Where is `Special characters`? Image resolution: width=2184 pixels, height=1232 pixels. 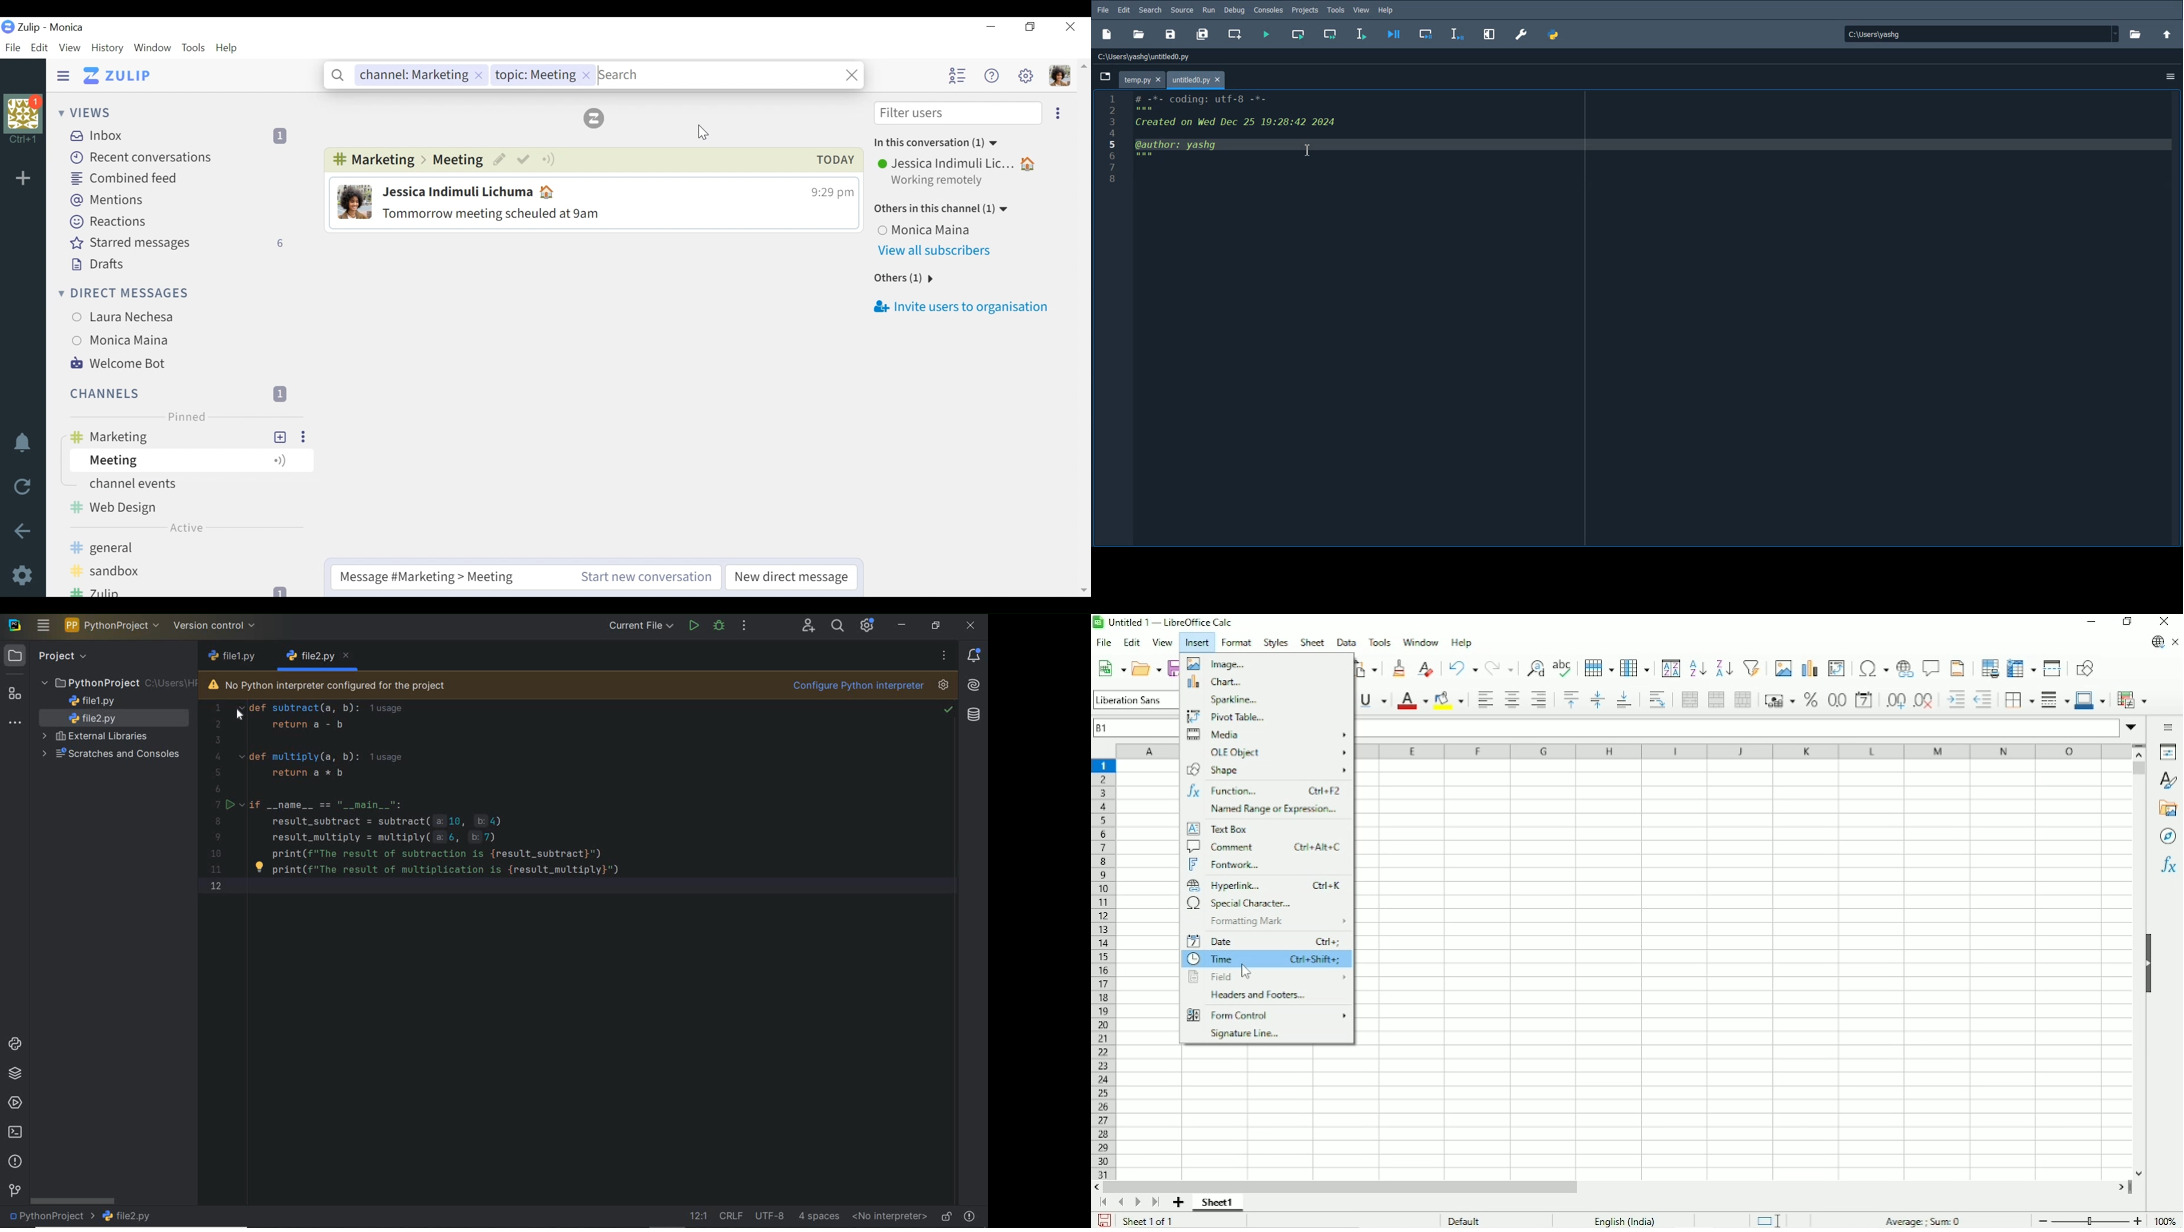
Special characters is located at coordinates (1238, 903).